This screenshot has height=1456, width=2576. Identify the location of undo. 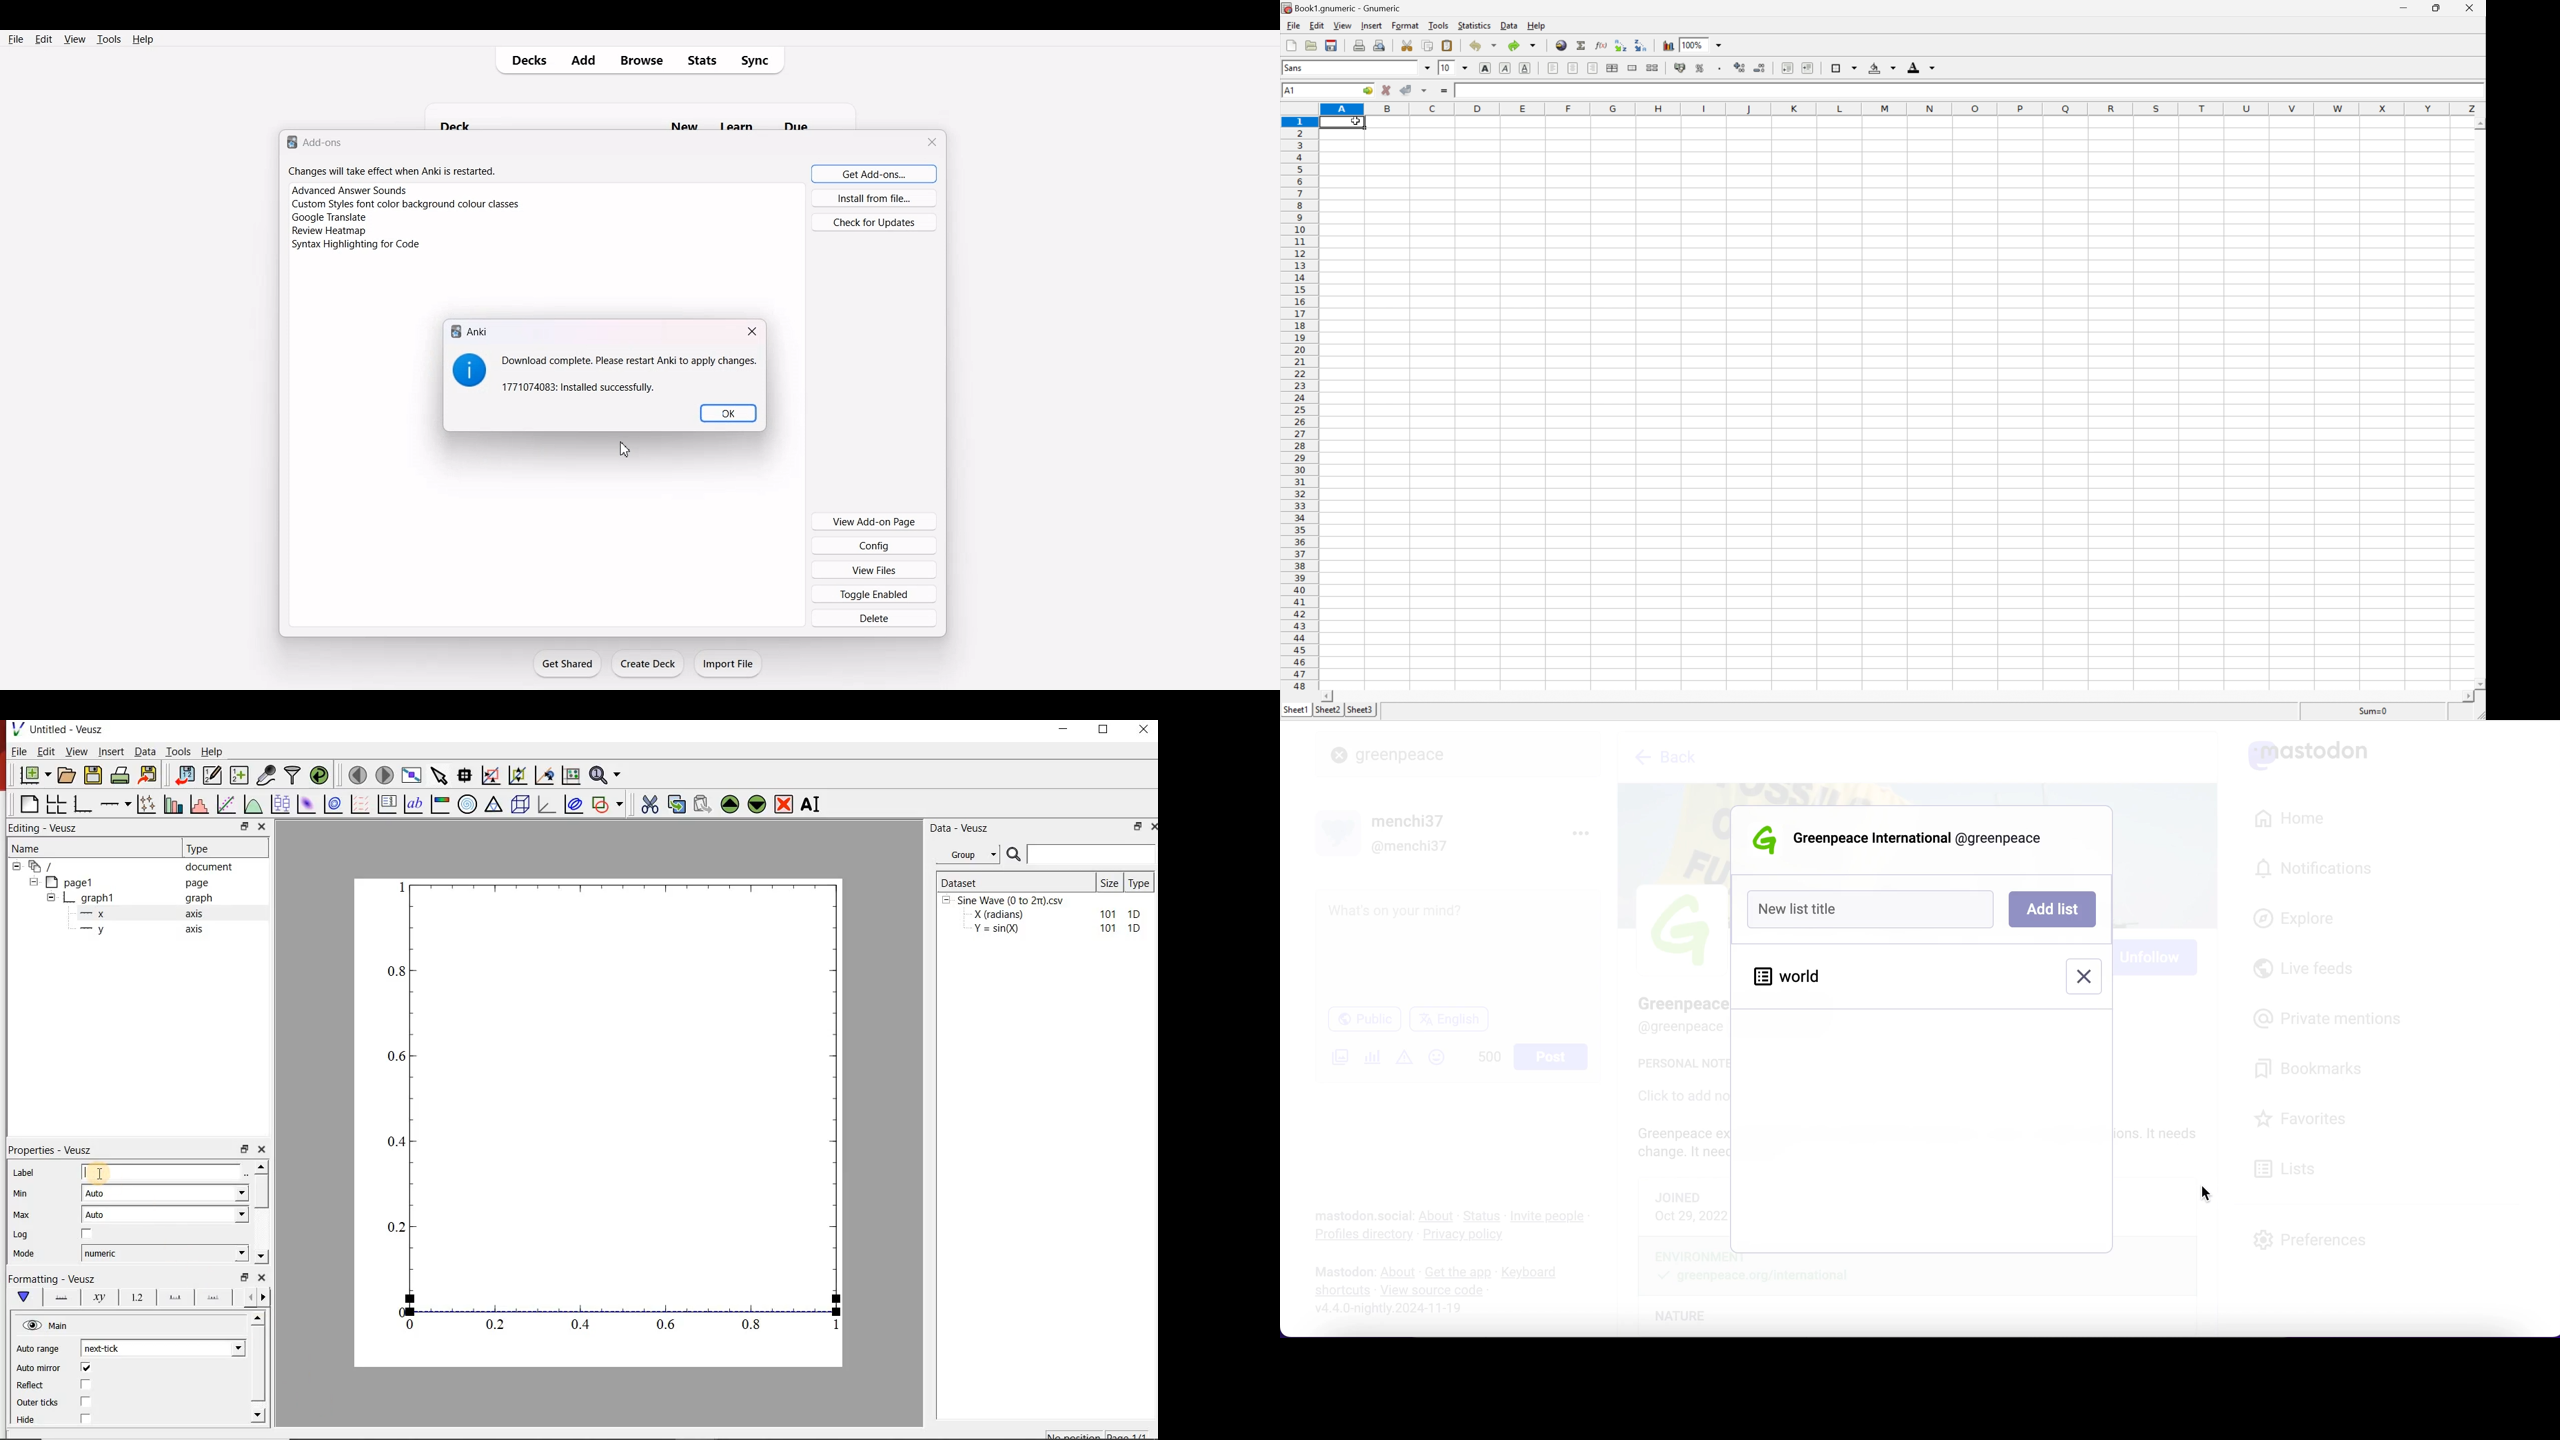
(1482, 46).